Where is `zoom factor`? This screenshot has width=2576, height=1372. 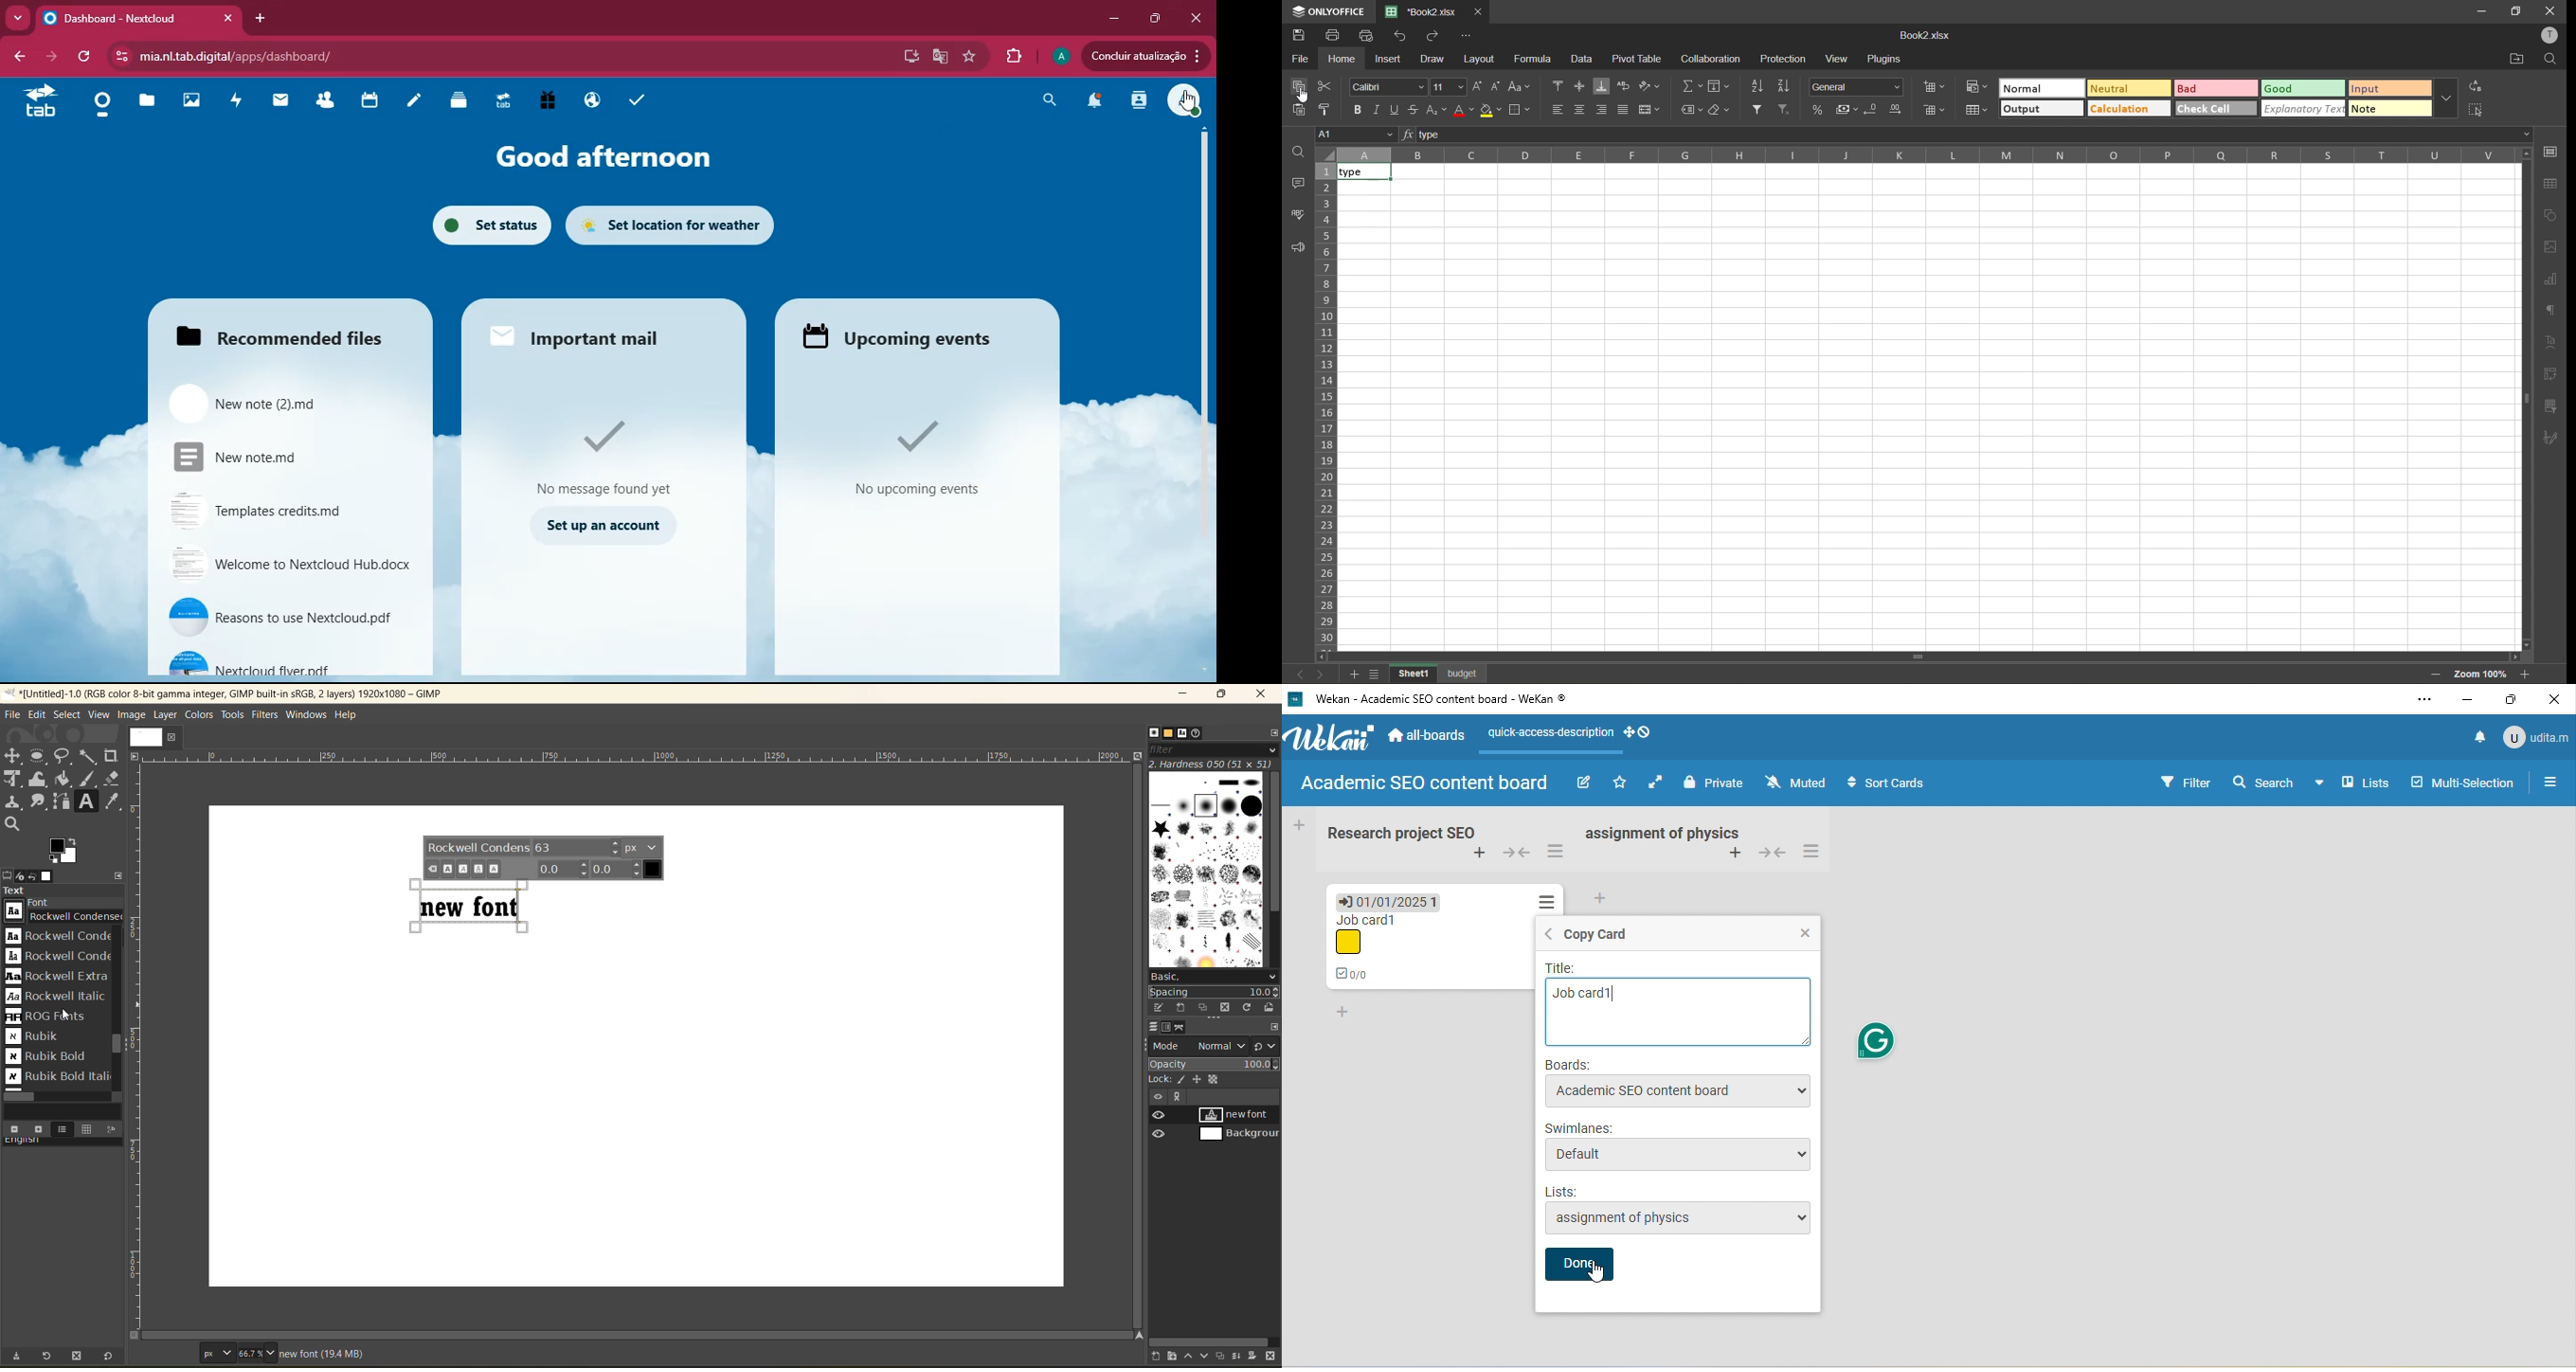
zoom factor is located at coordinates (2481, 673).